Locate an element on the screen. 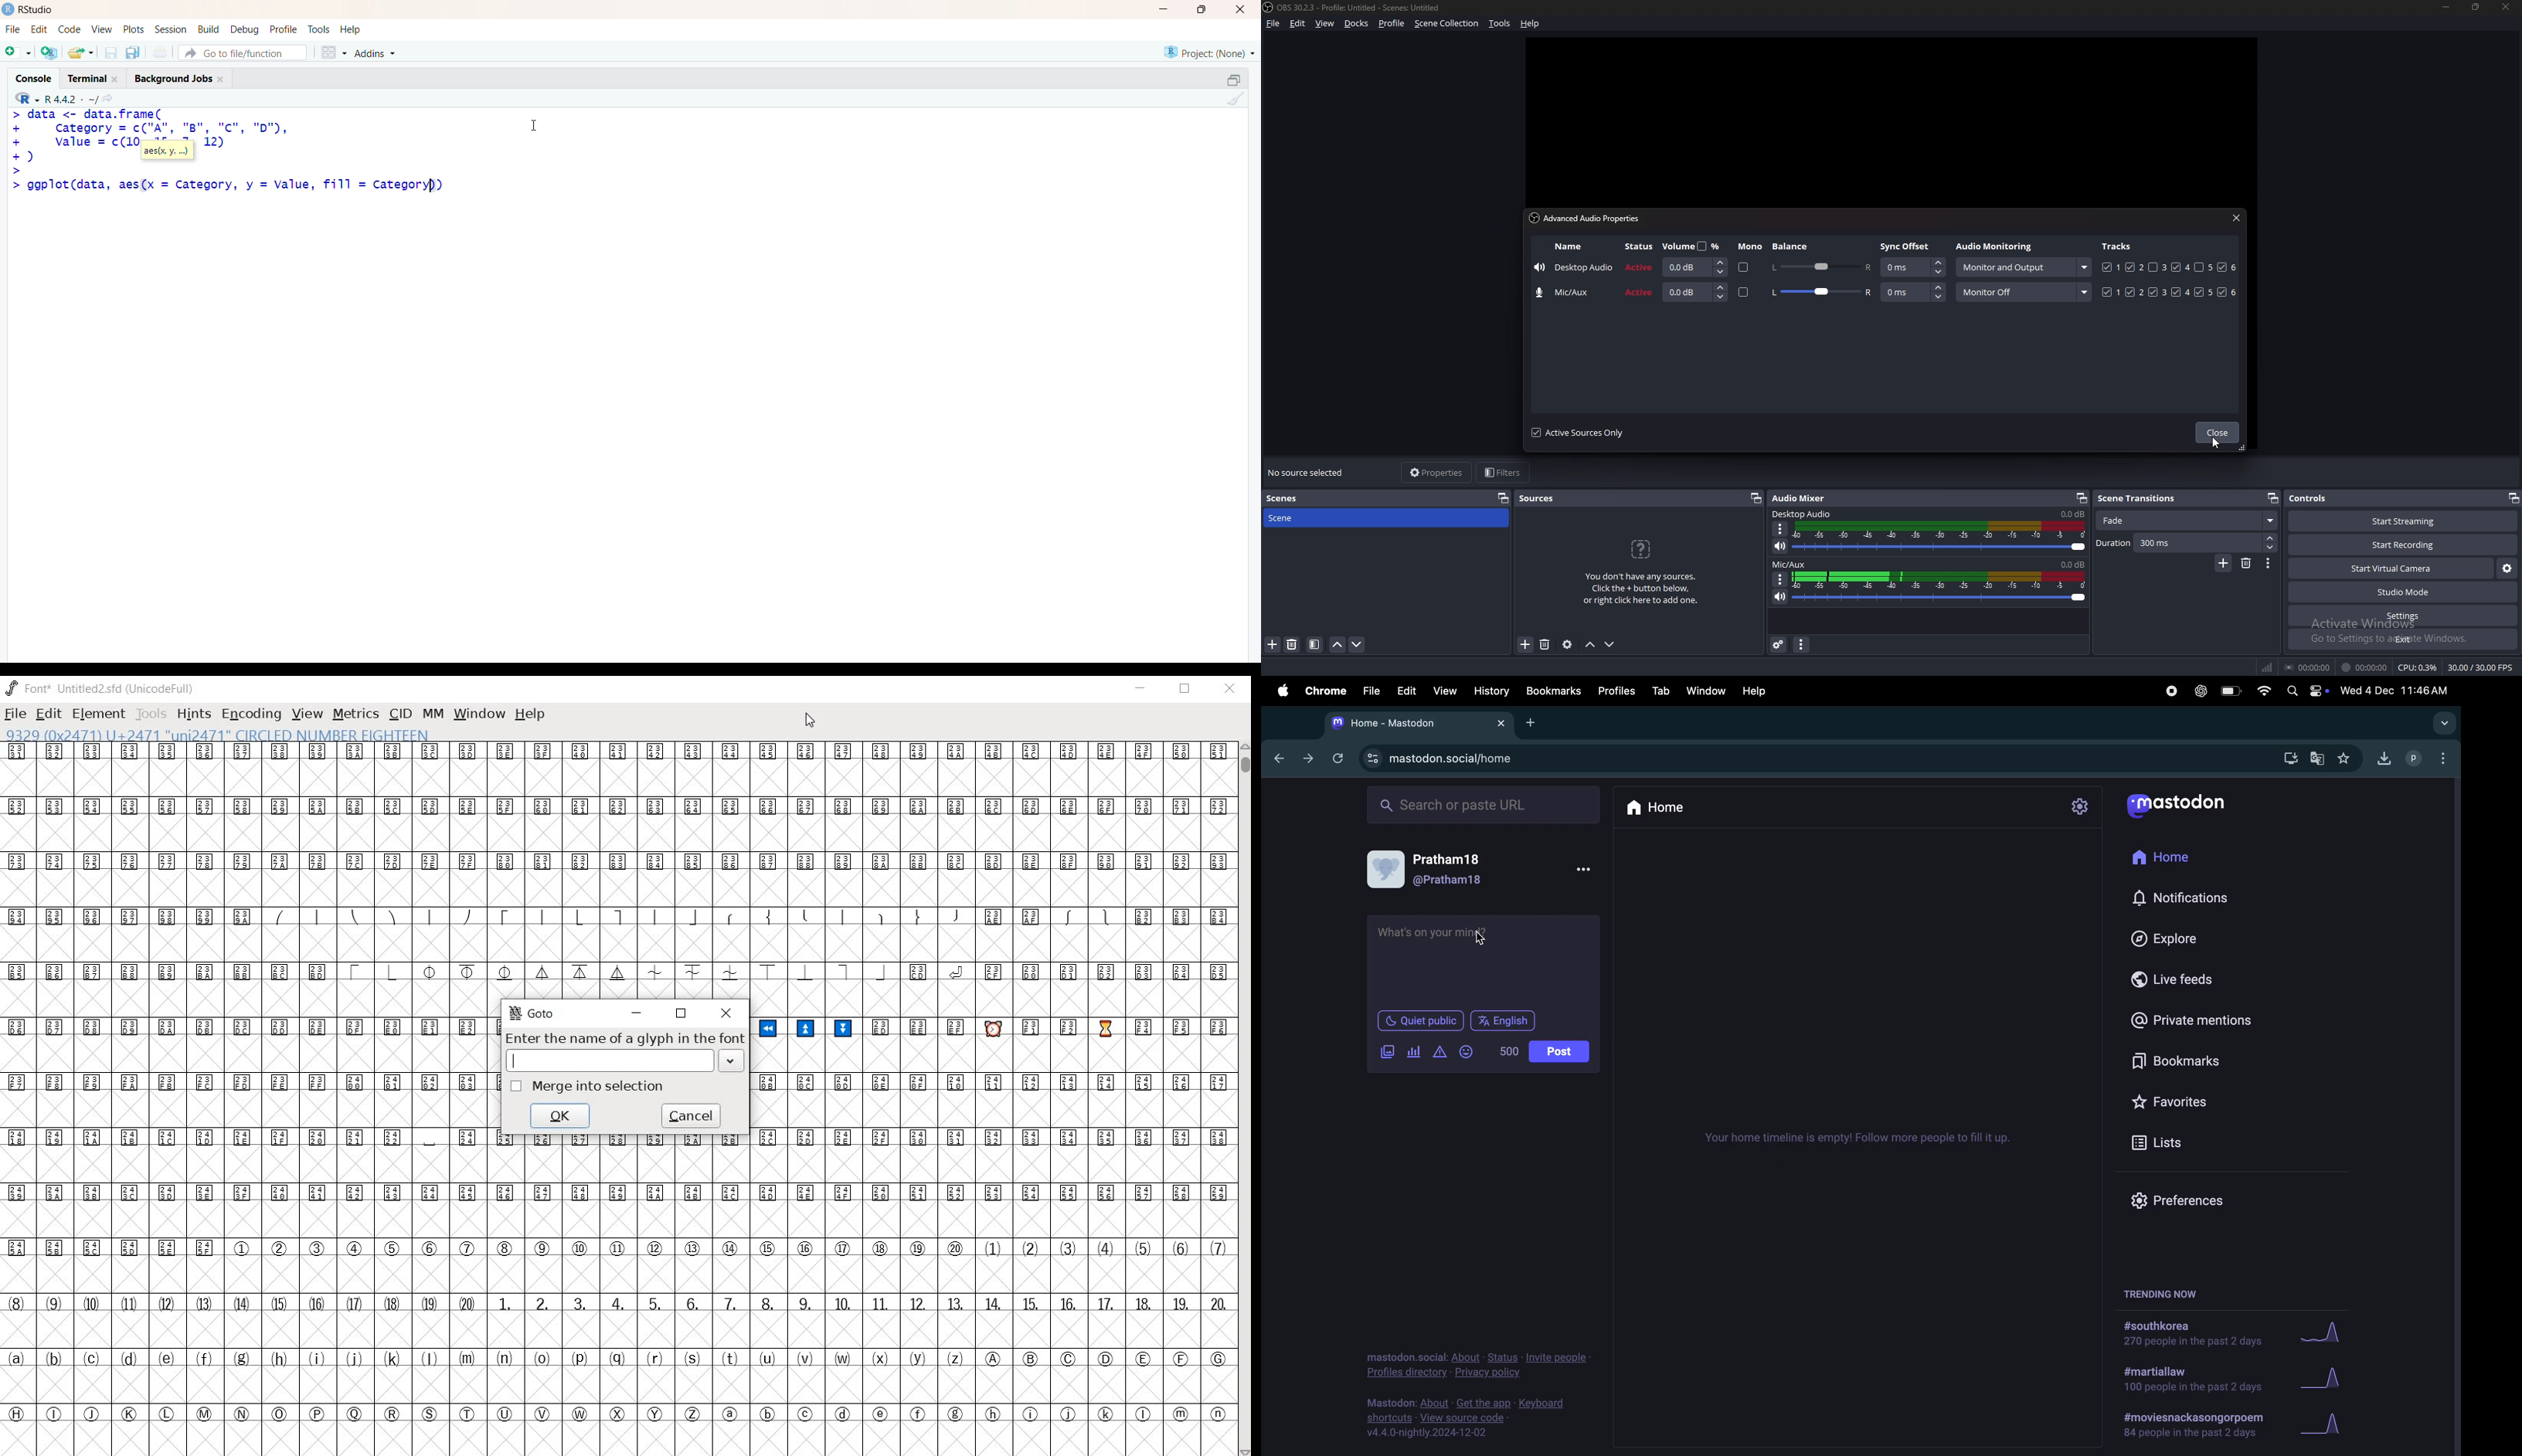 The image size is (2548, 1456). You don't have any sources.
Click the + button below,
or right click here to add one. is located at coordinates (1645, 573).